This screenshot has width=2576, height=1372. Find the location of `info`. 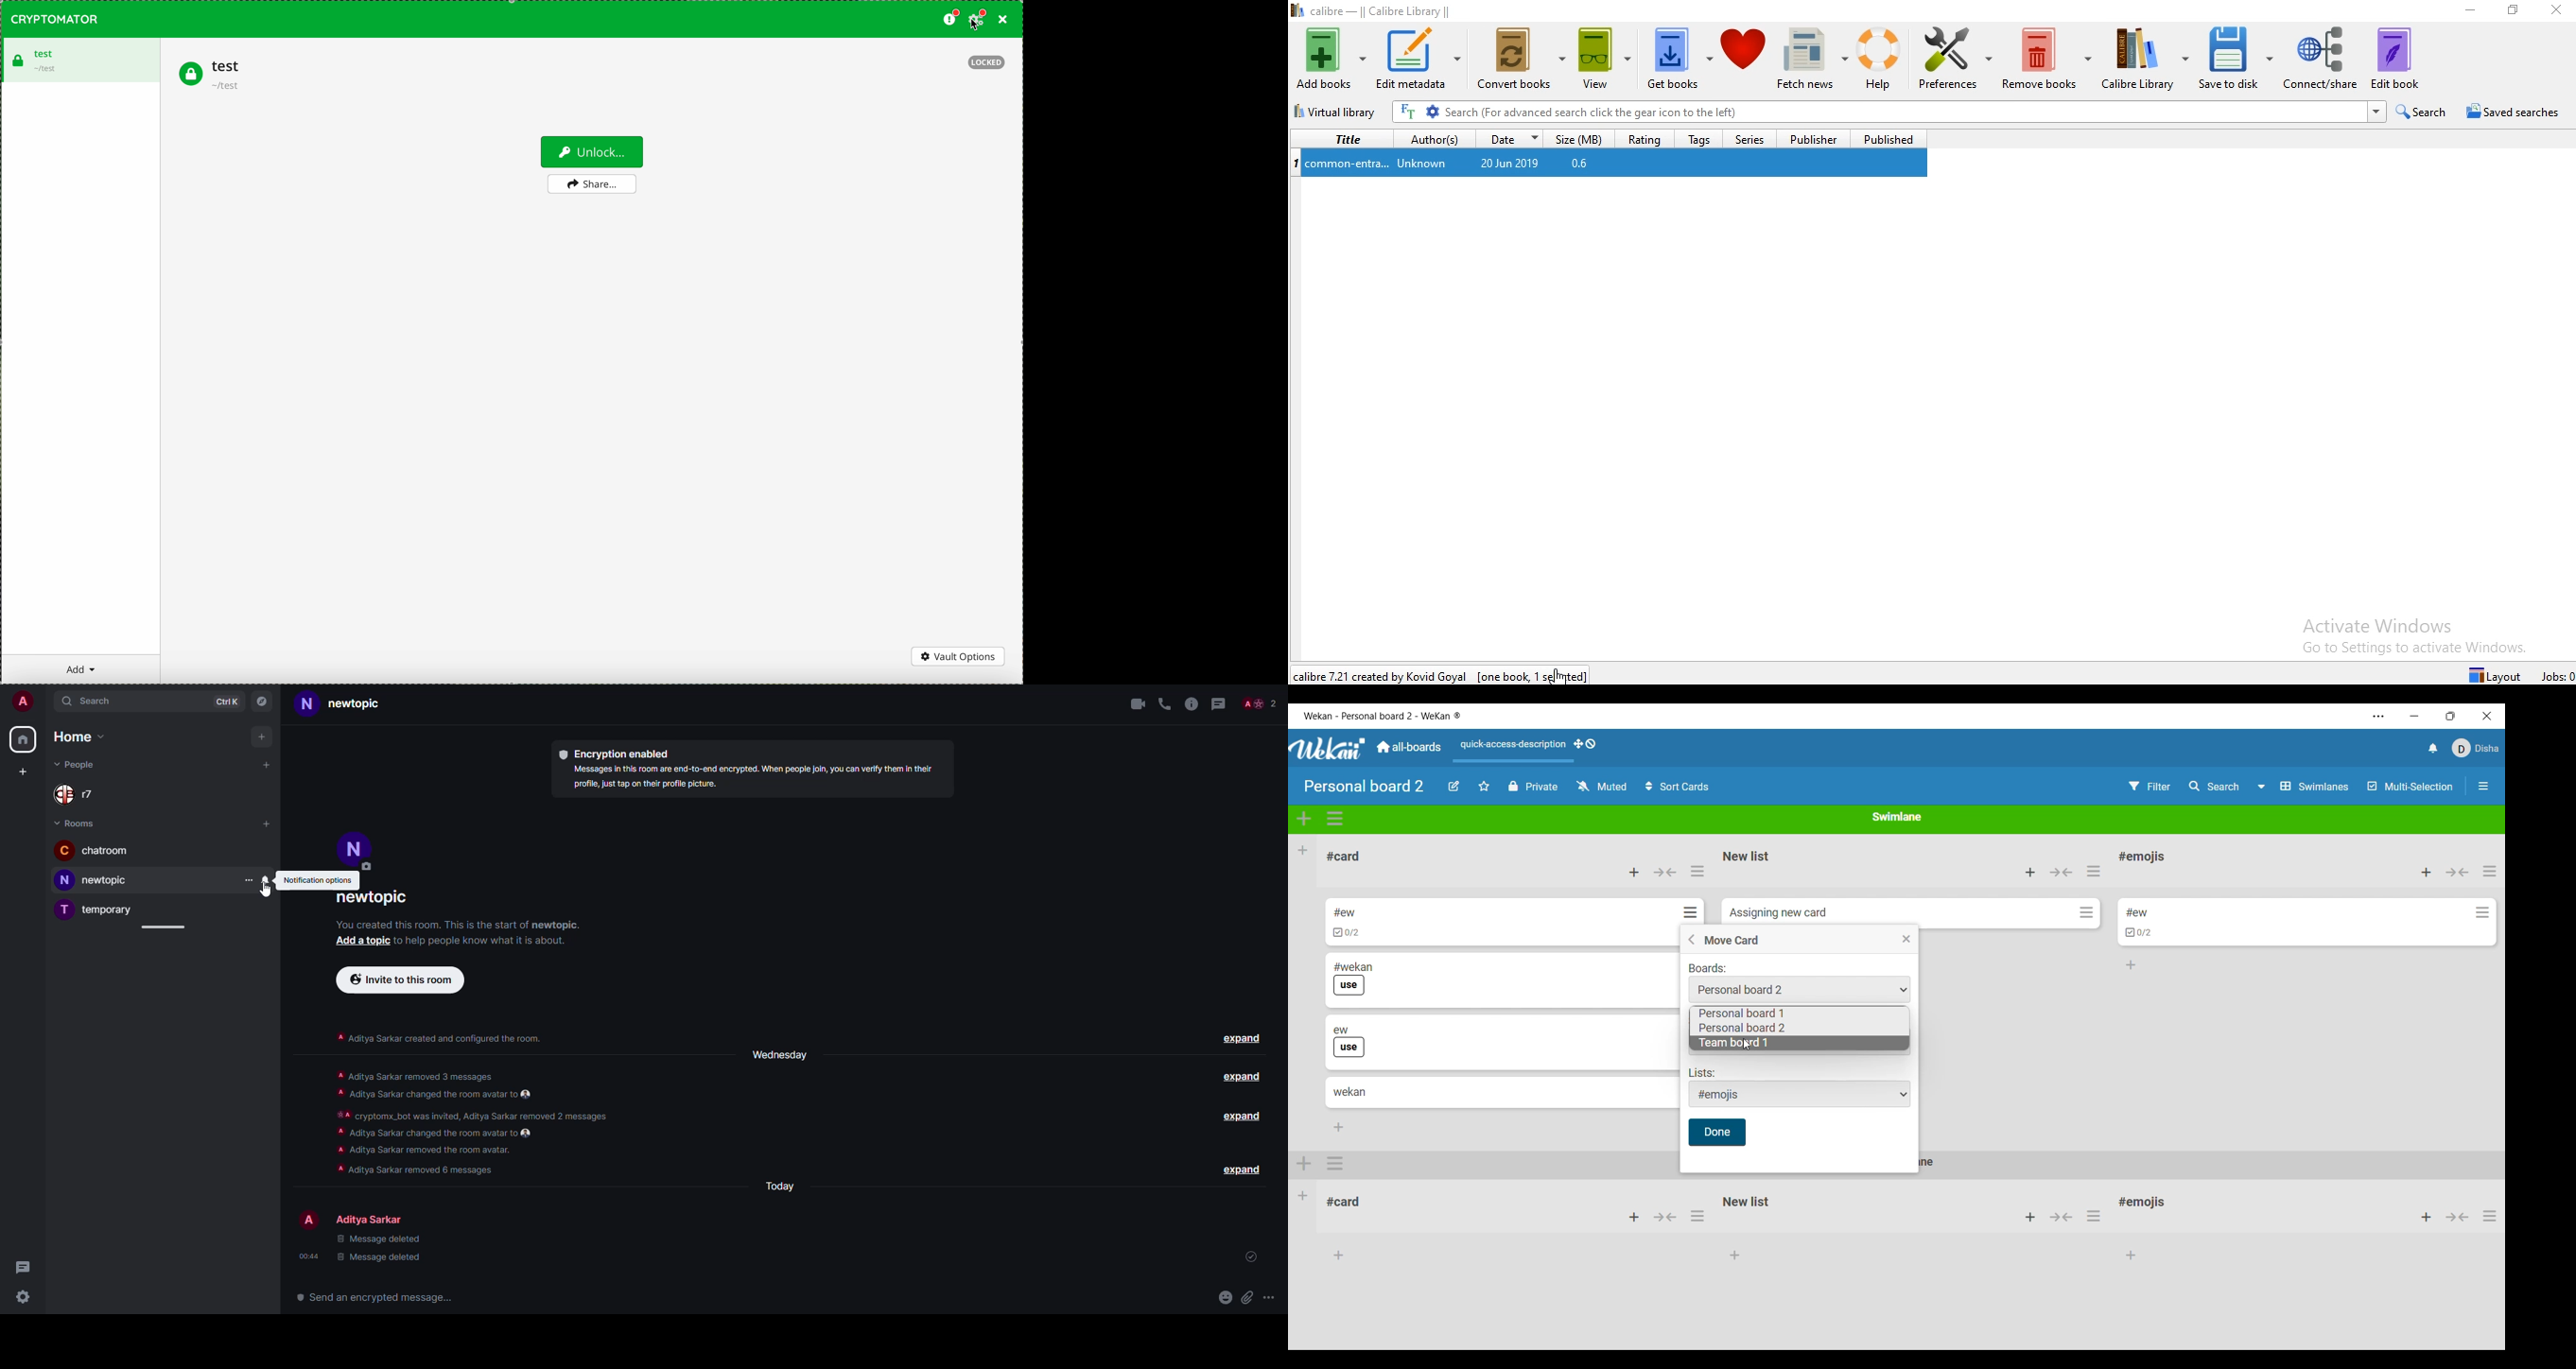

info is located at coordinates (484, 941).